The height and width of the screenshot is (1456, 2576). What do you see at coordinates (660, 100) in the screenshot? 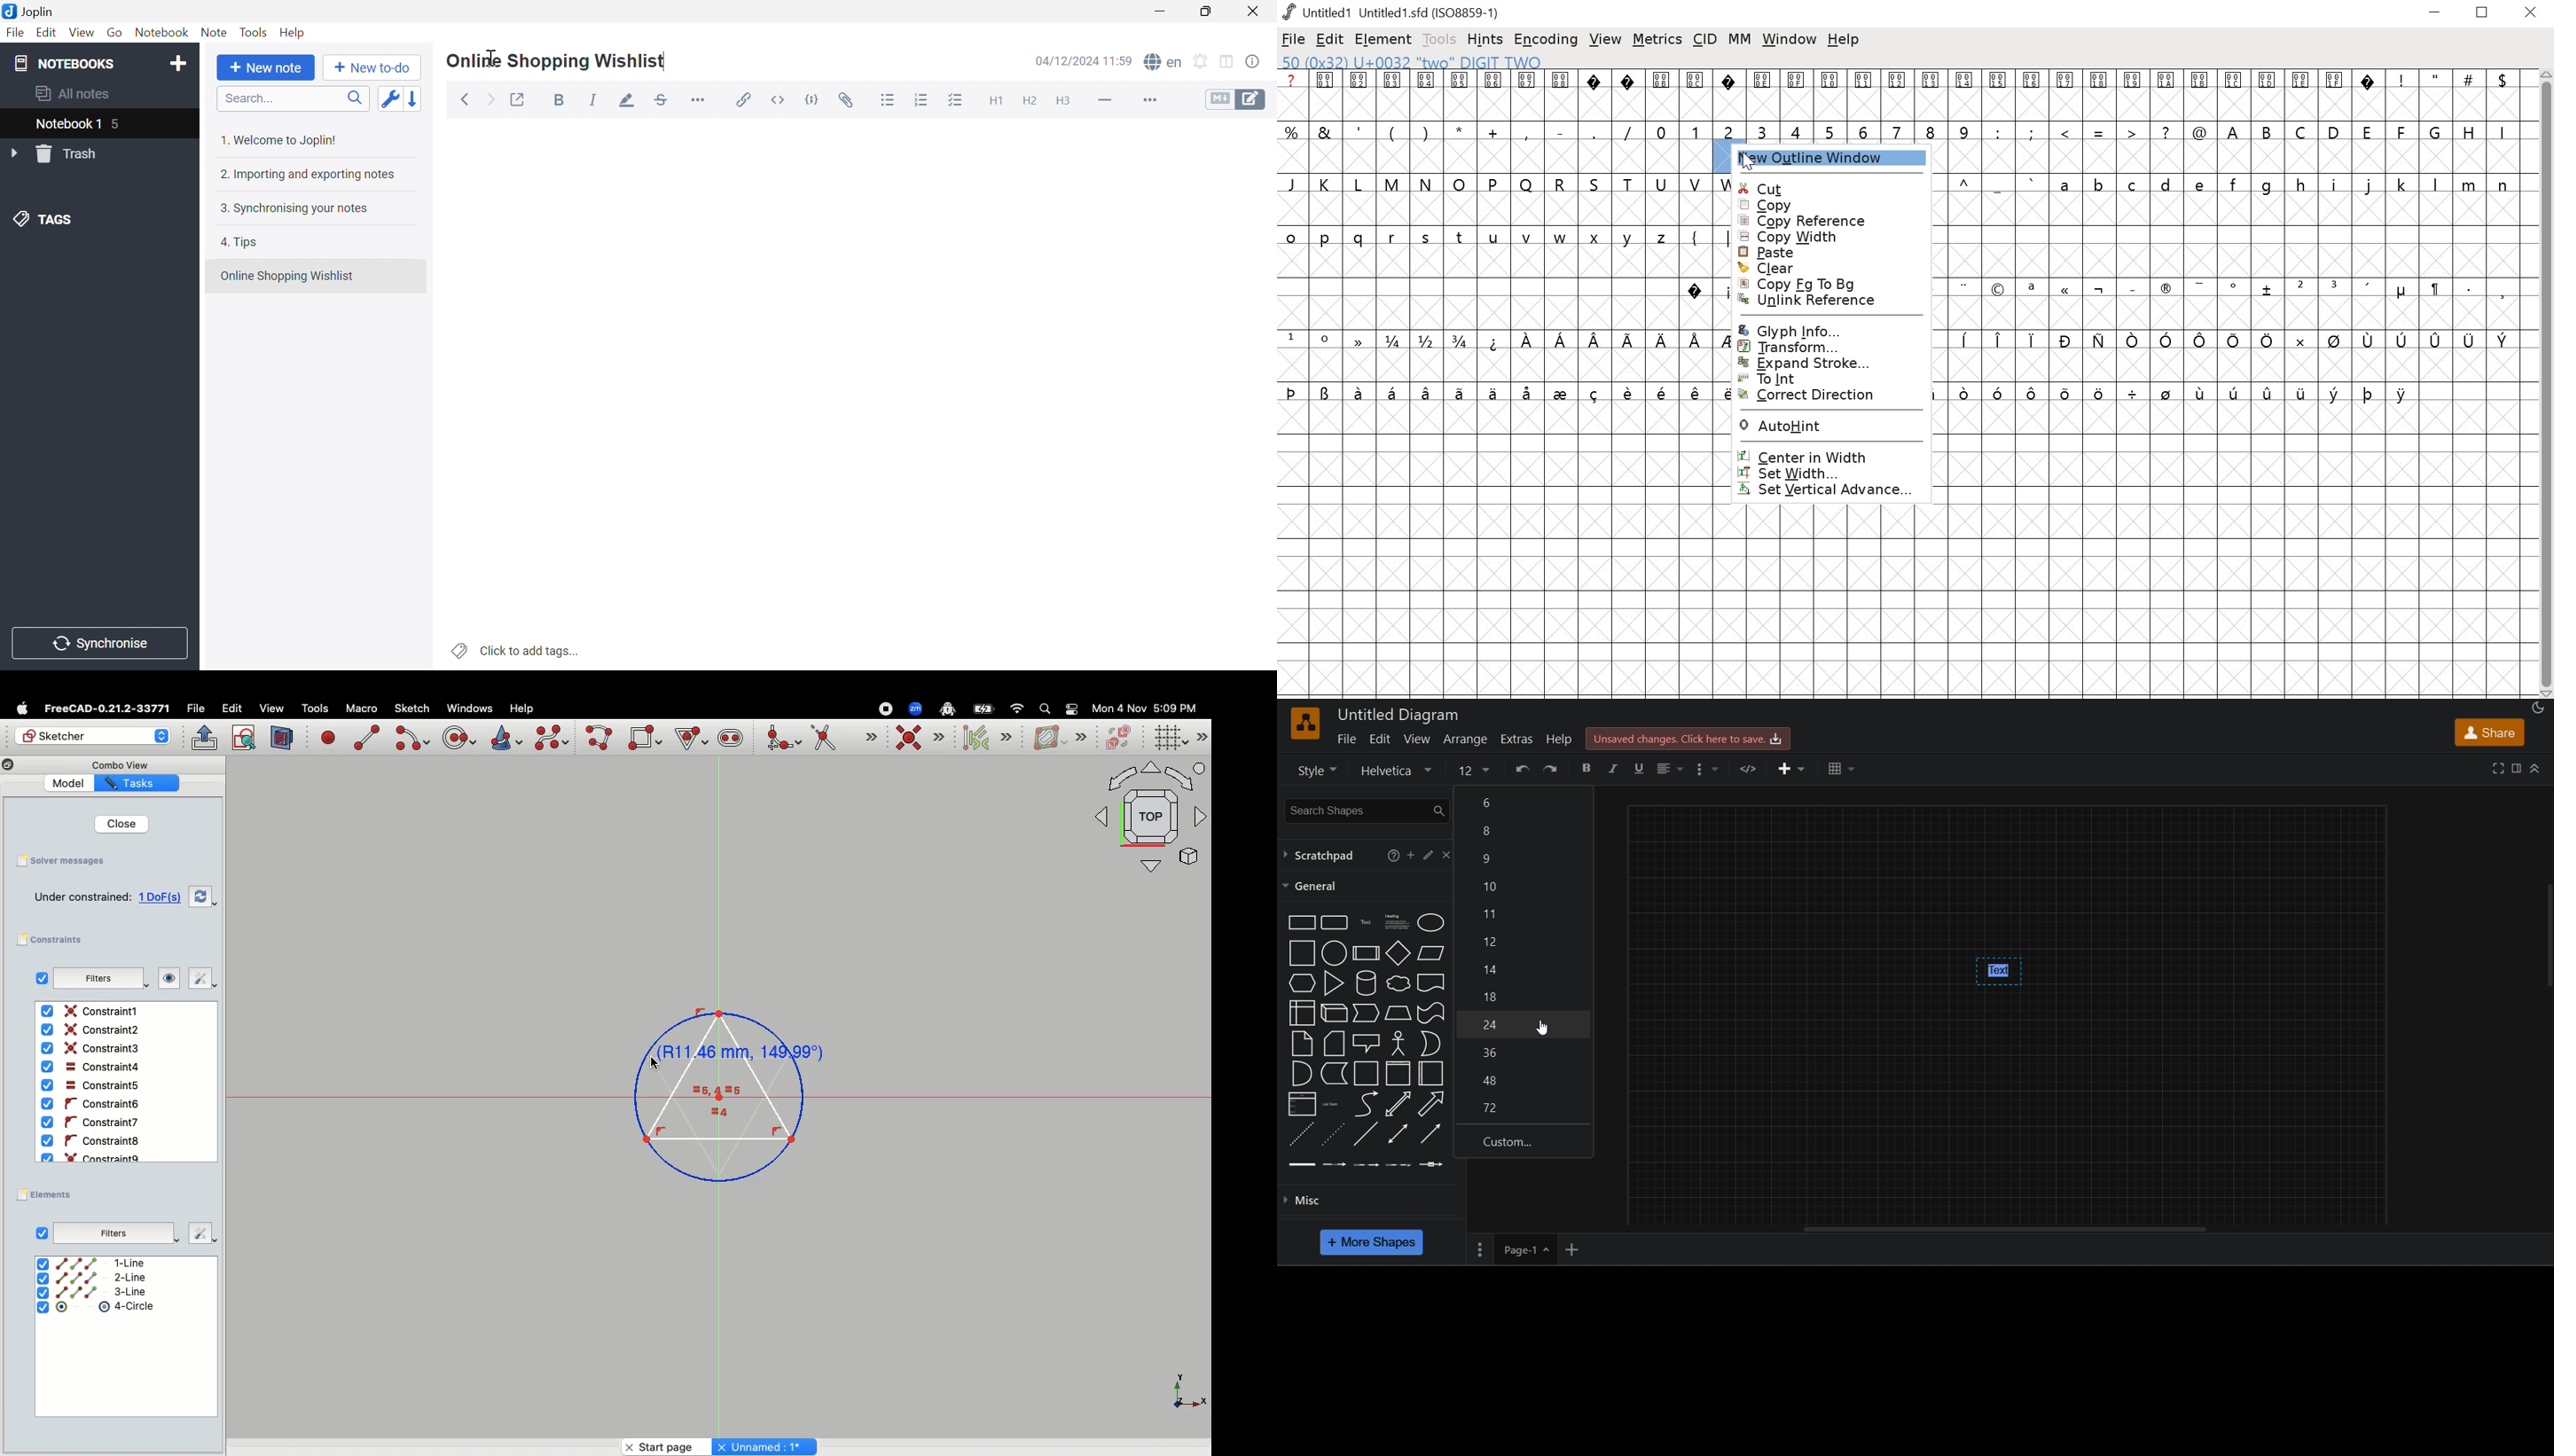
I see `Strikethrough` at bounding box center [660, 100].